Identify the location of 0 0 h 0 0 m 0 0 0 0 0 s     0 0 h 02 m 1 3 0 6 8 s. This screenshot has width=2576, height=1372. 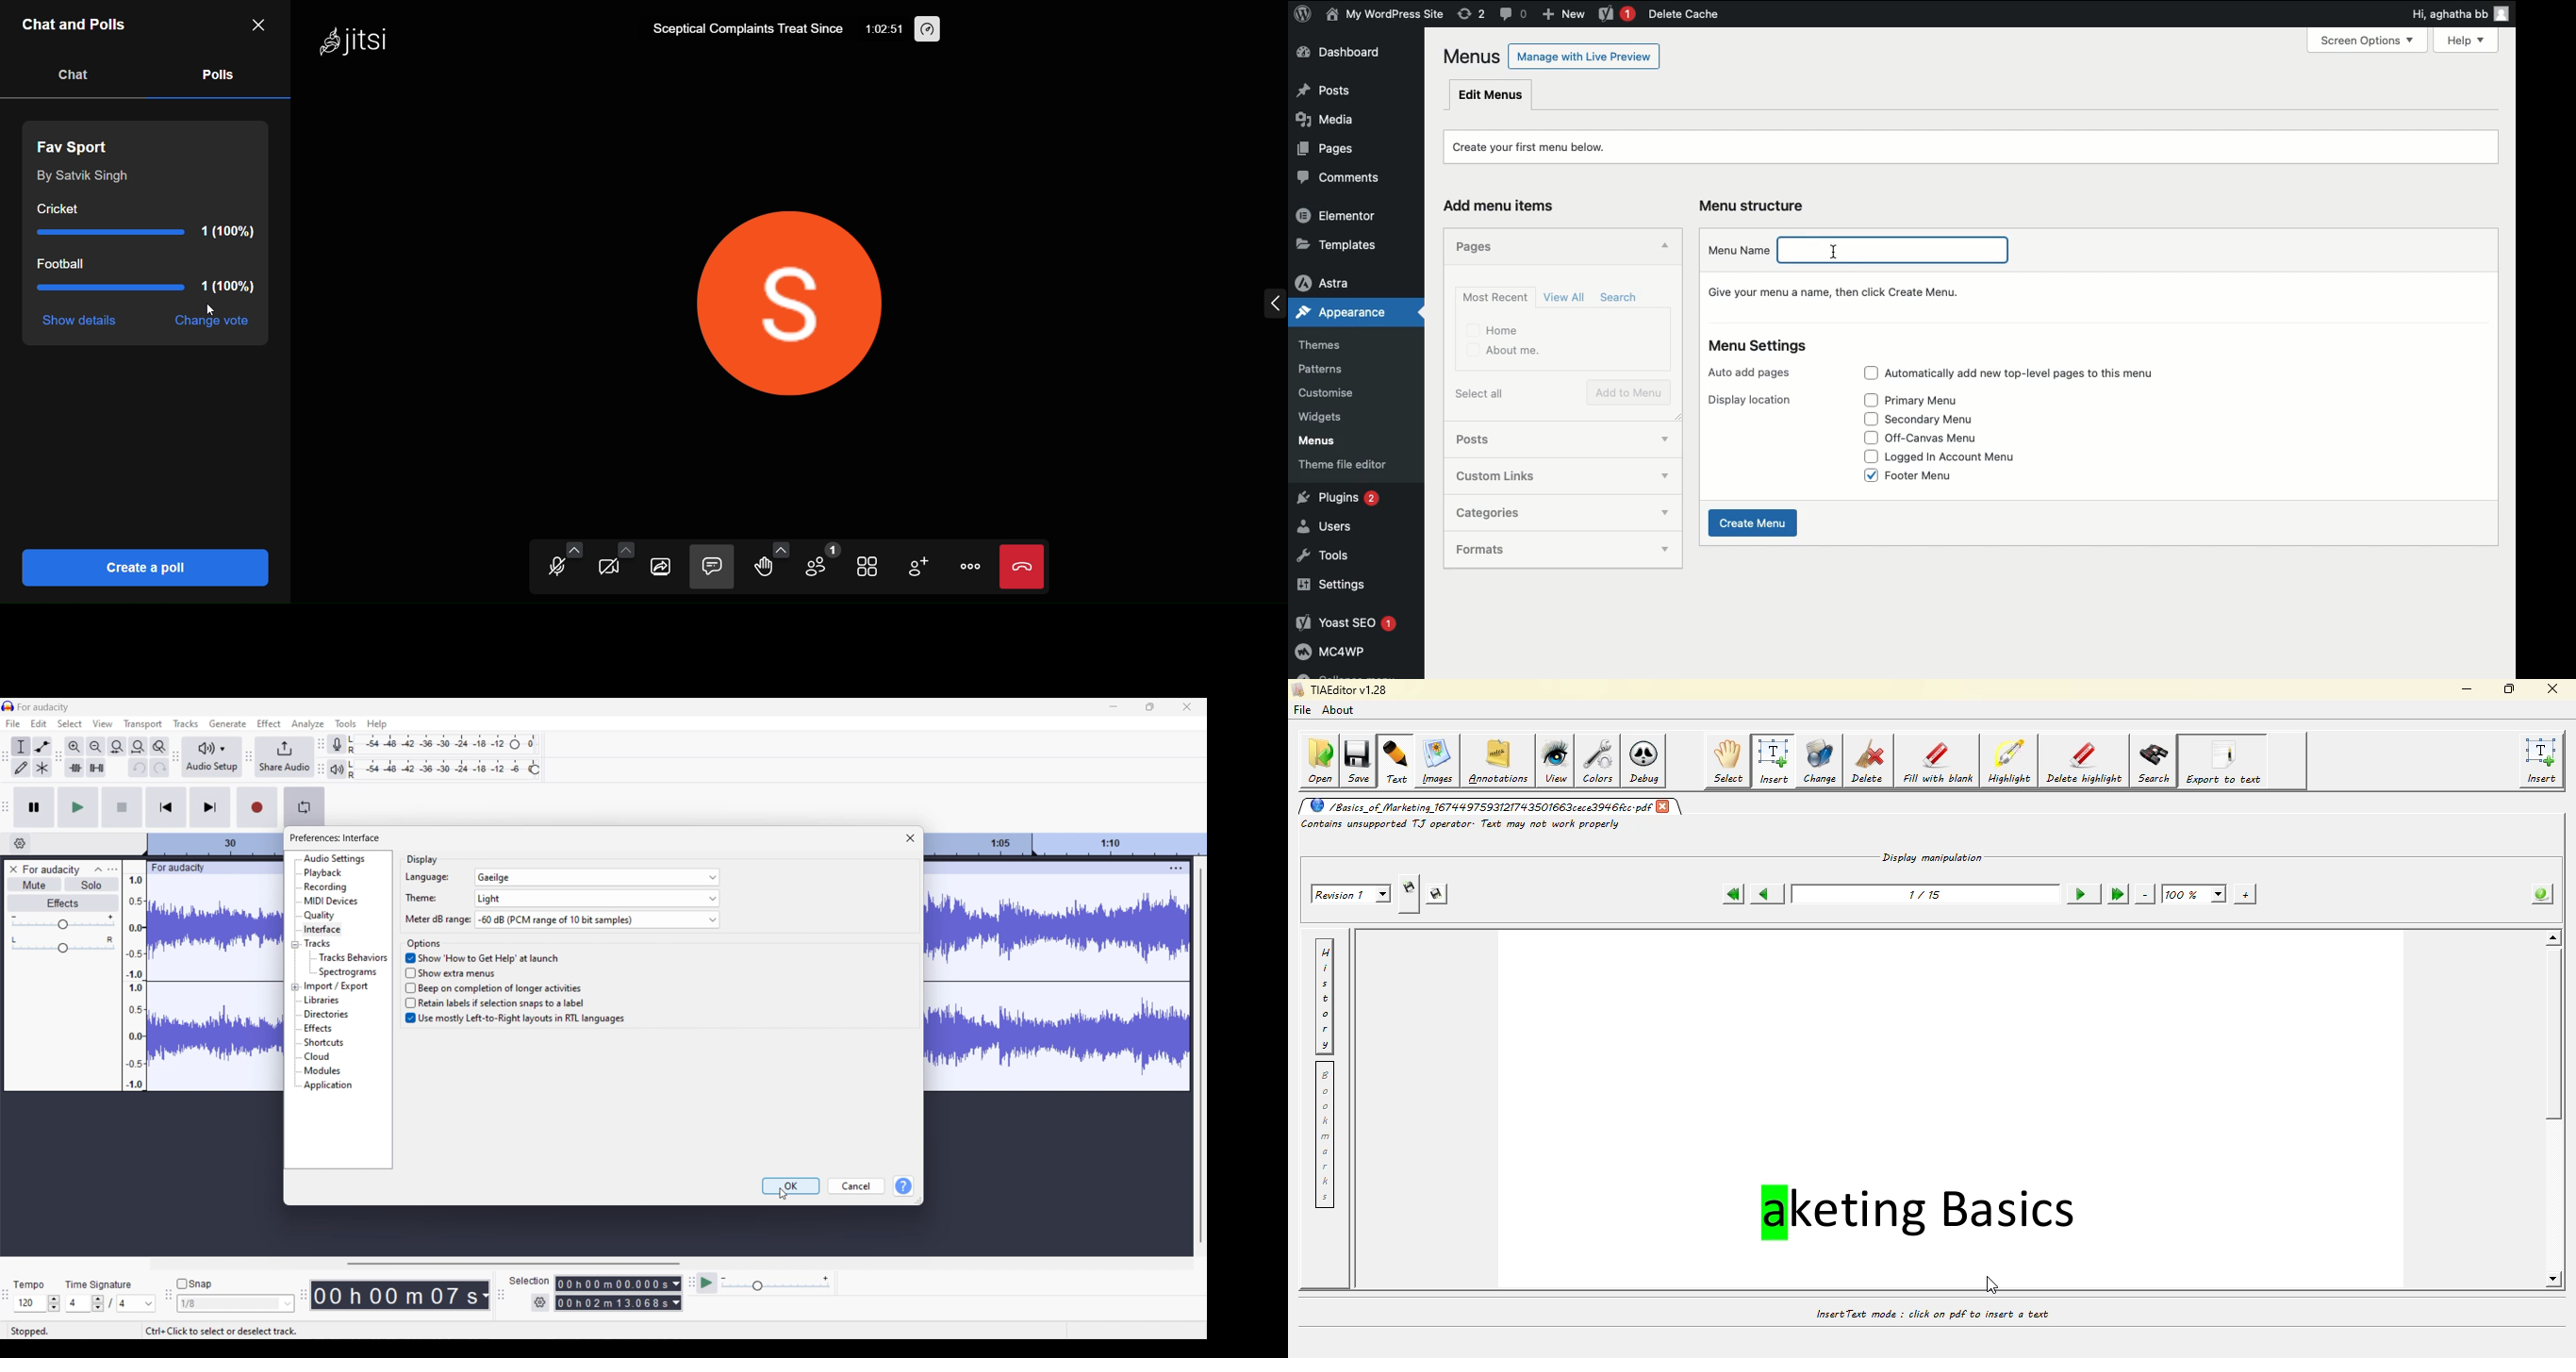
(613, 1293).